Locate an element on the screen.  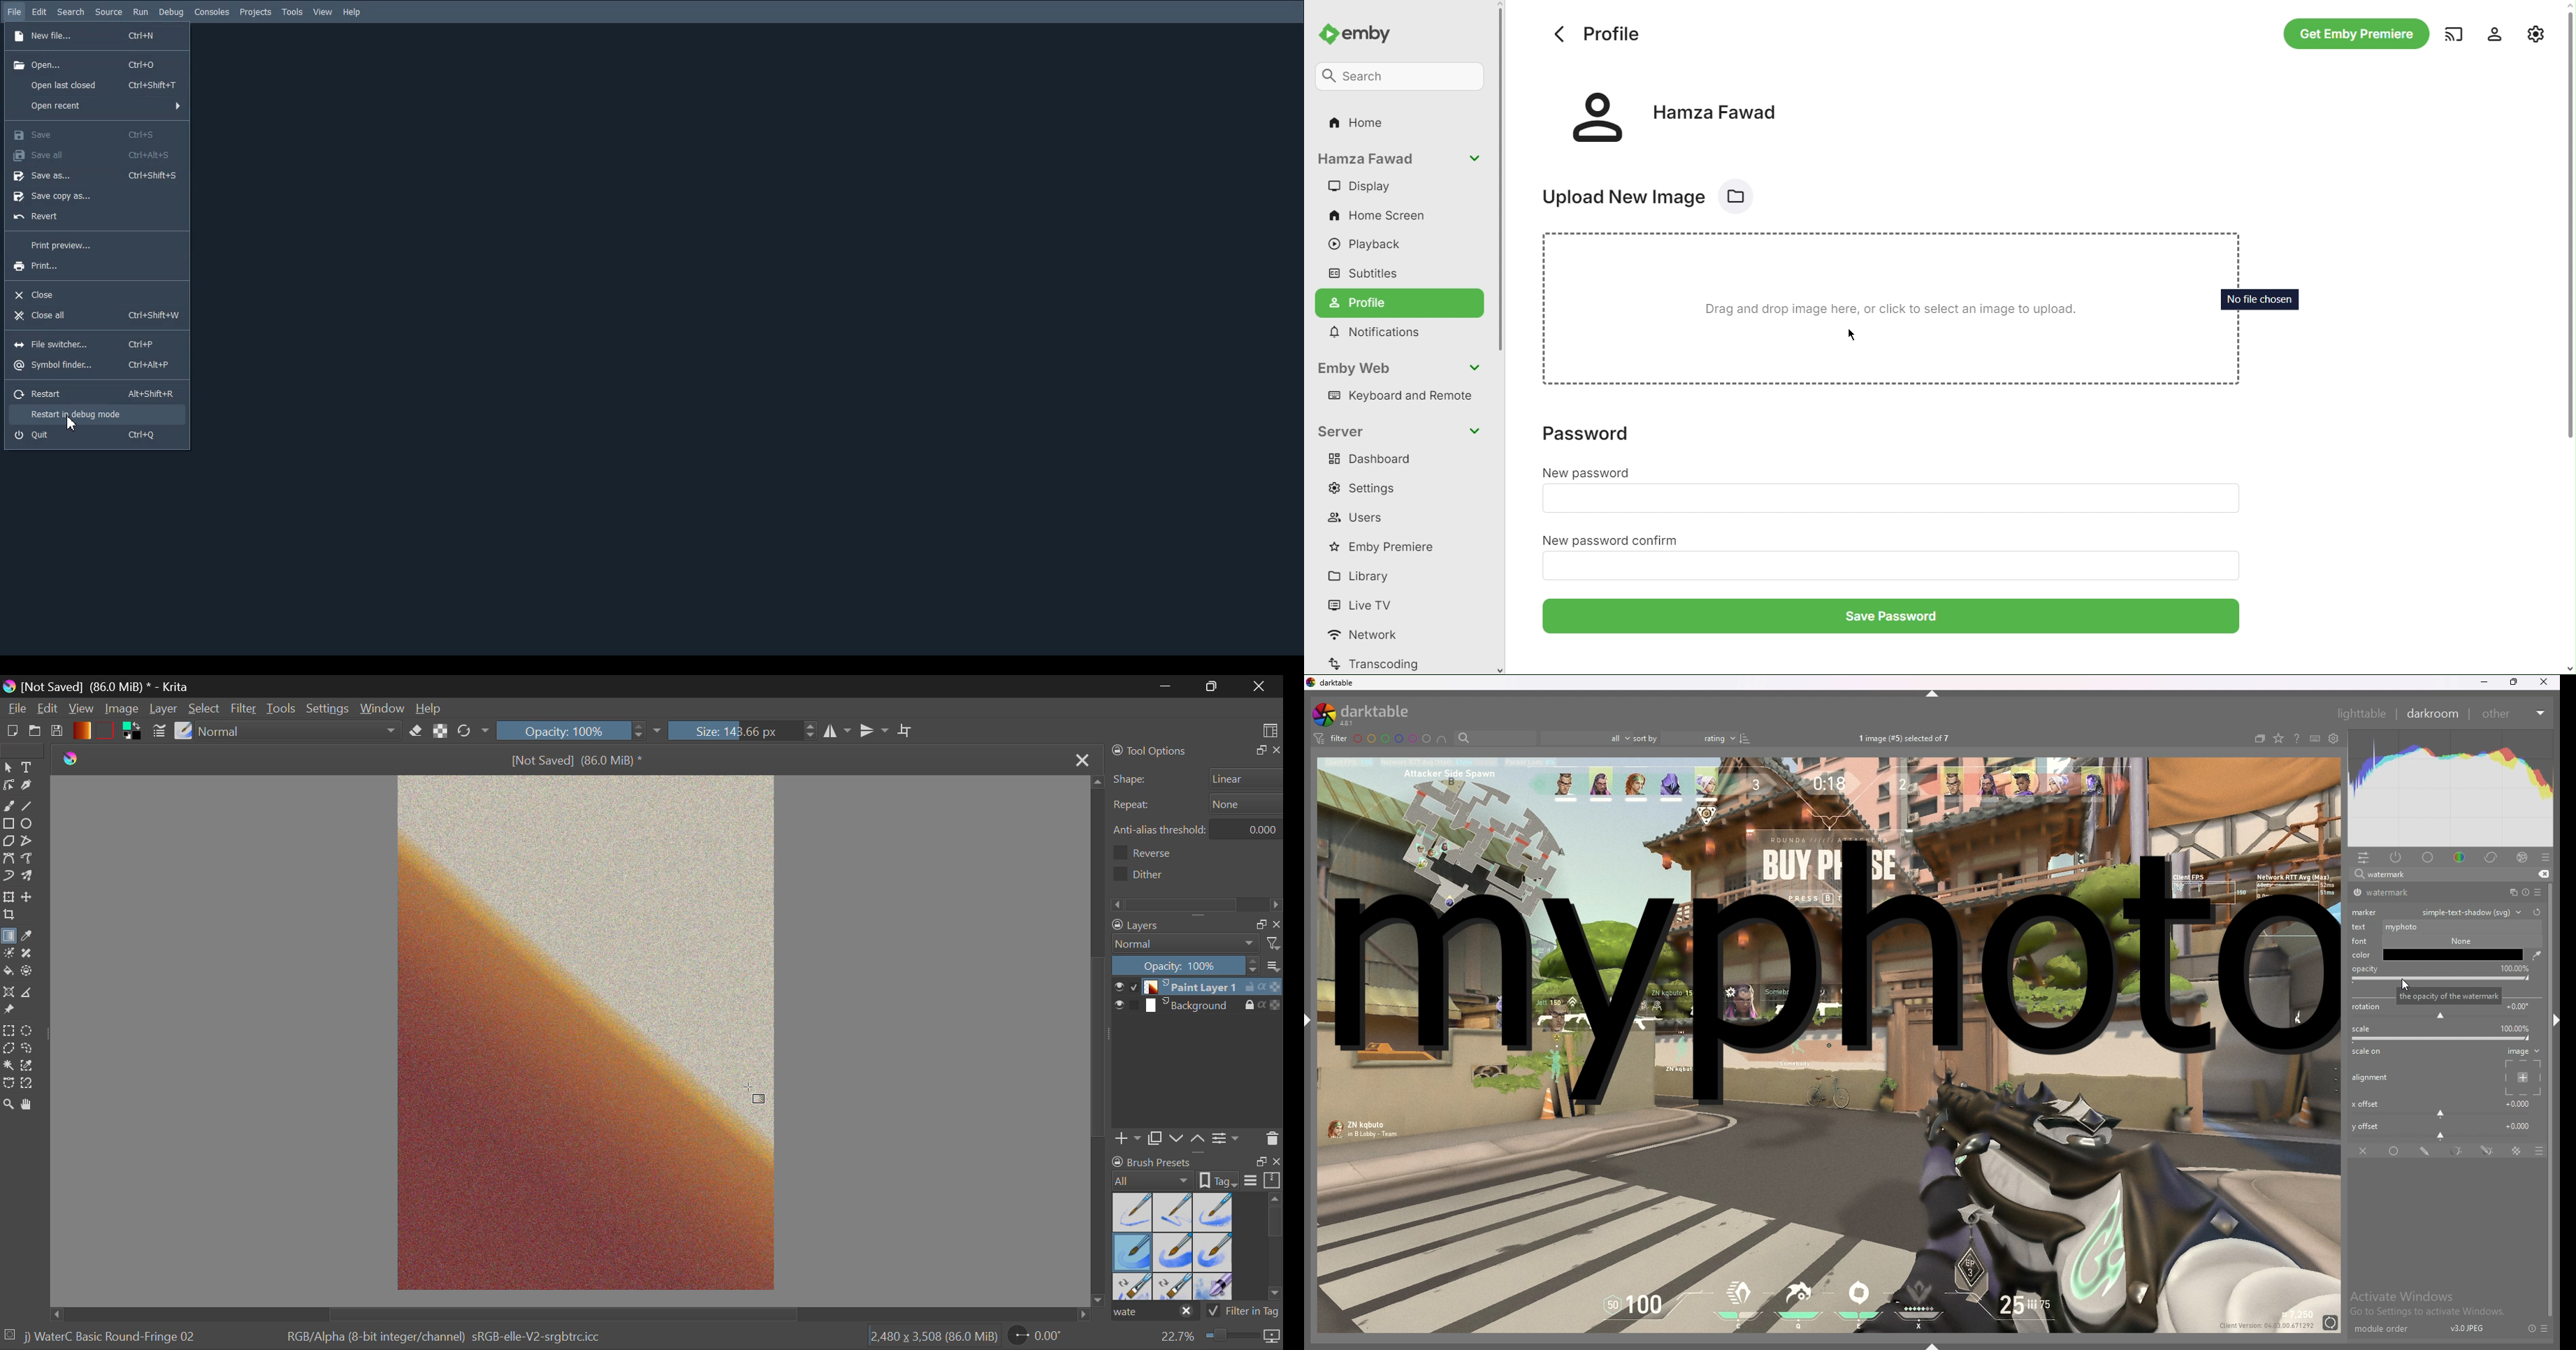
Restart is located at coordinates (97, 393).